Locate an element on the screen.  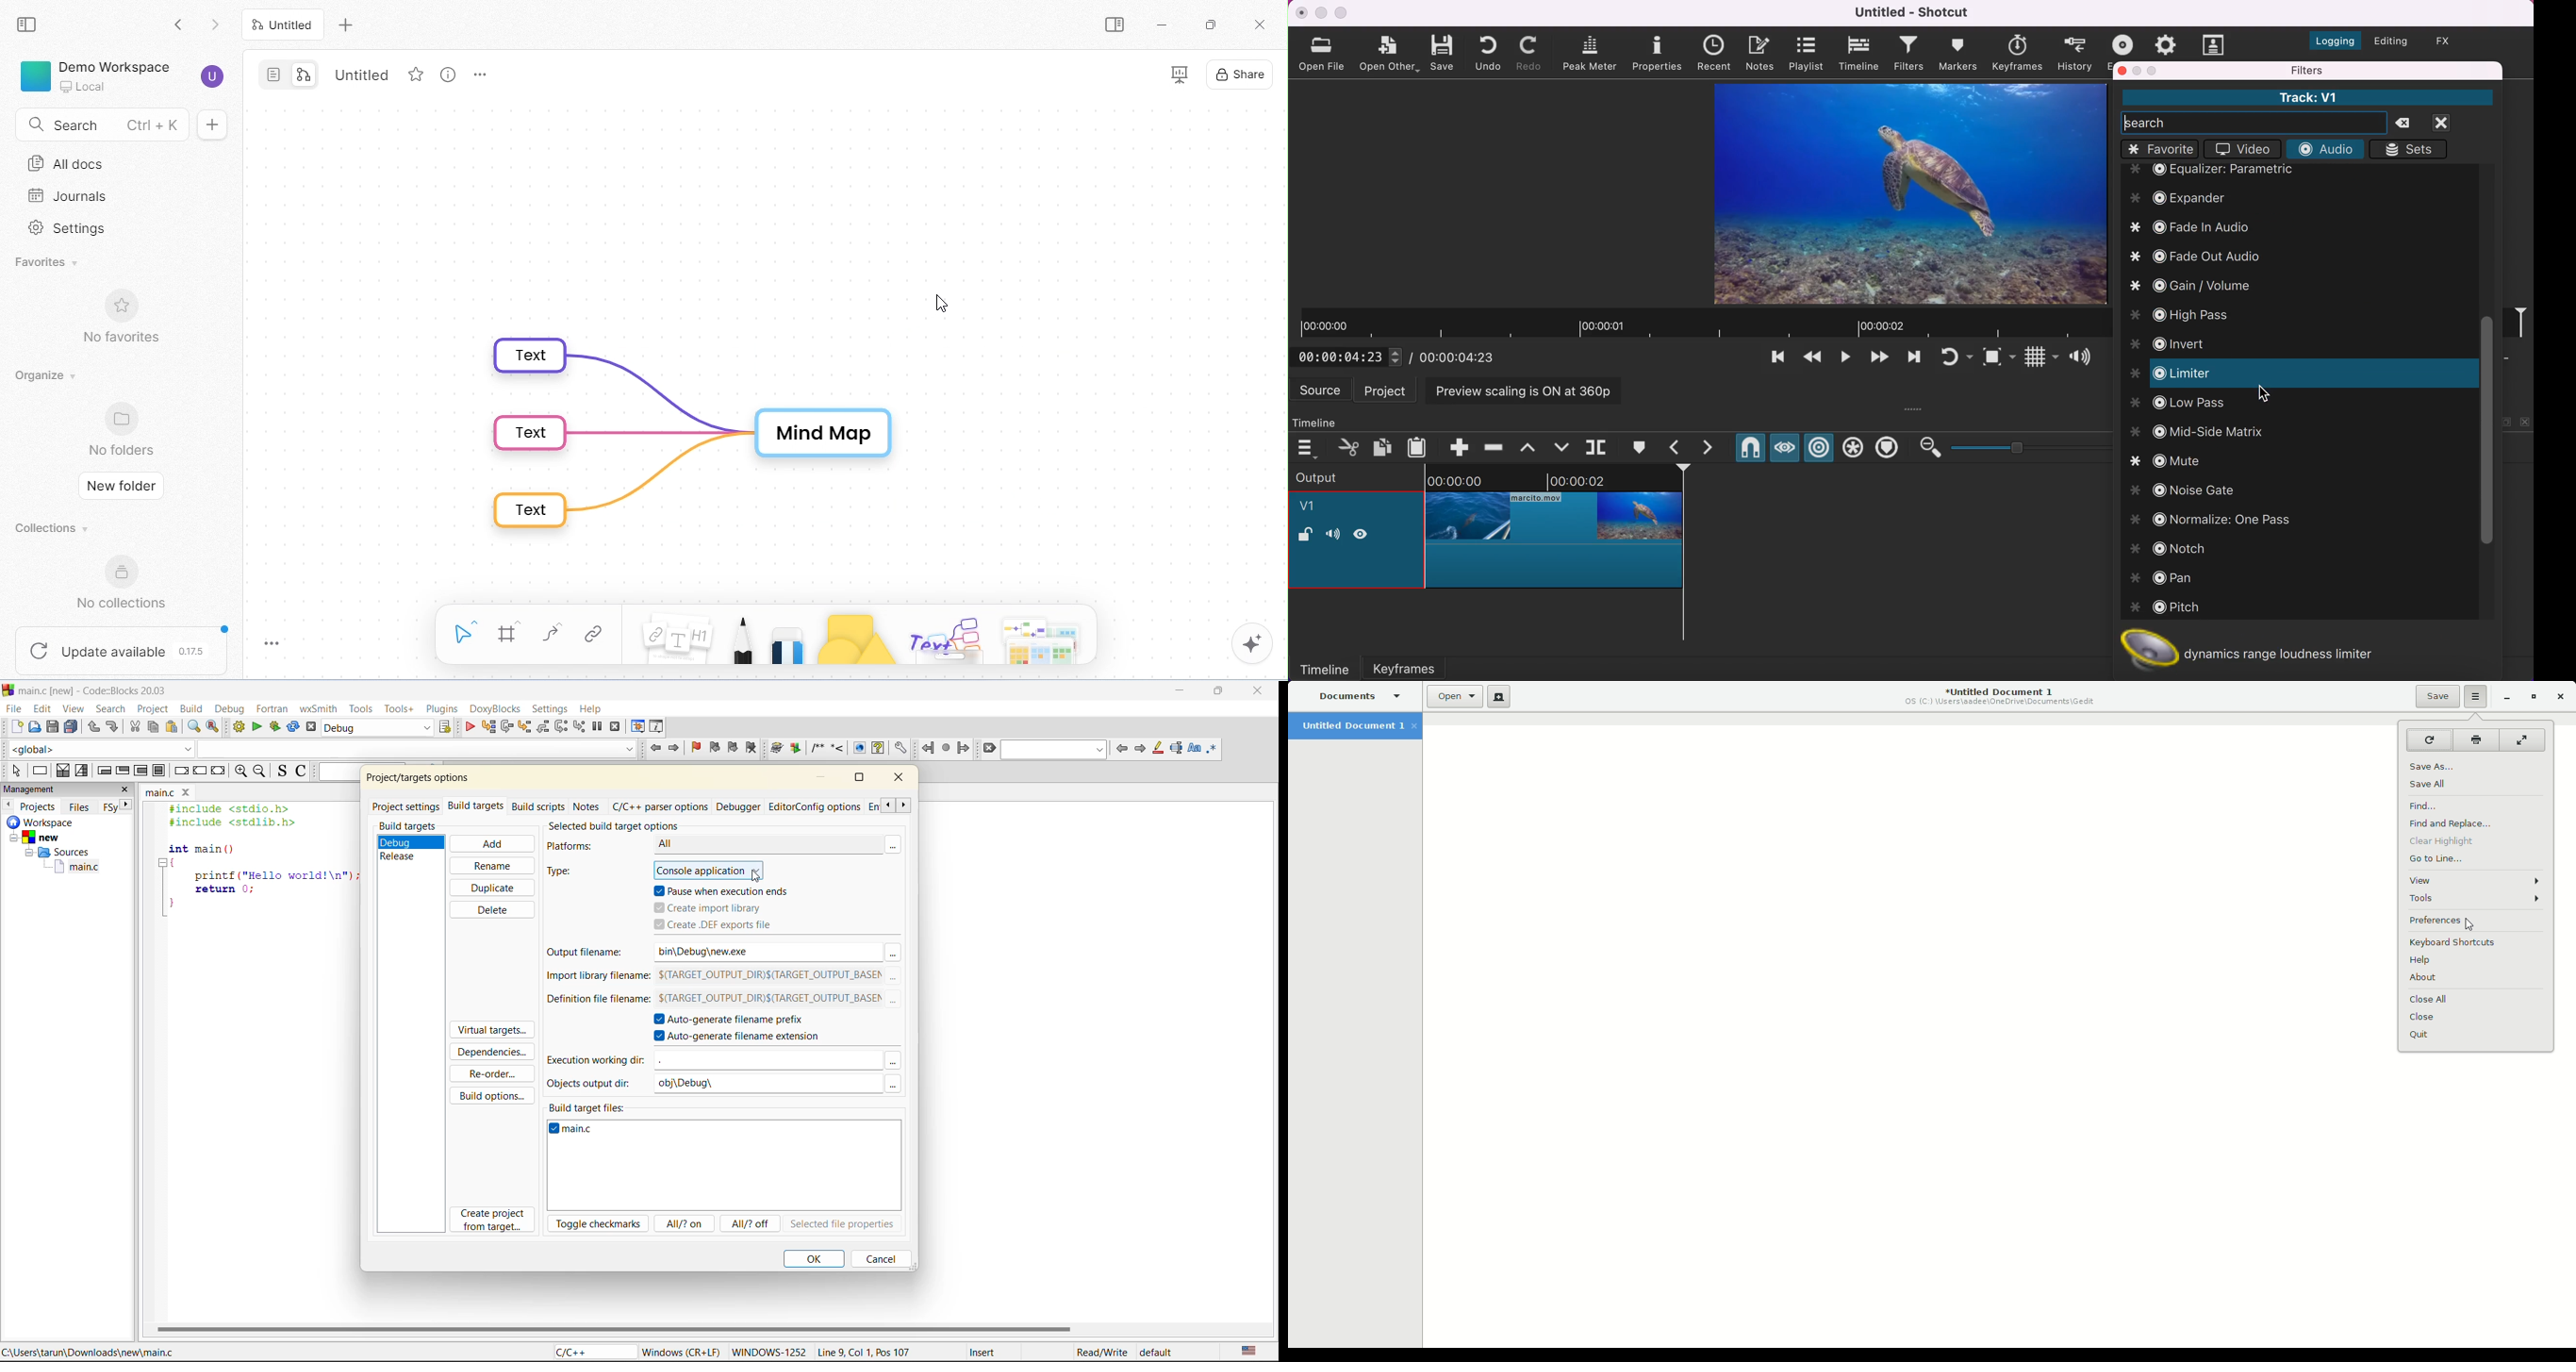
next is located at coordinates (1140, 750).